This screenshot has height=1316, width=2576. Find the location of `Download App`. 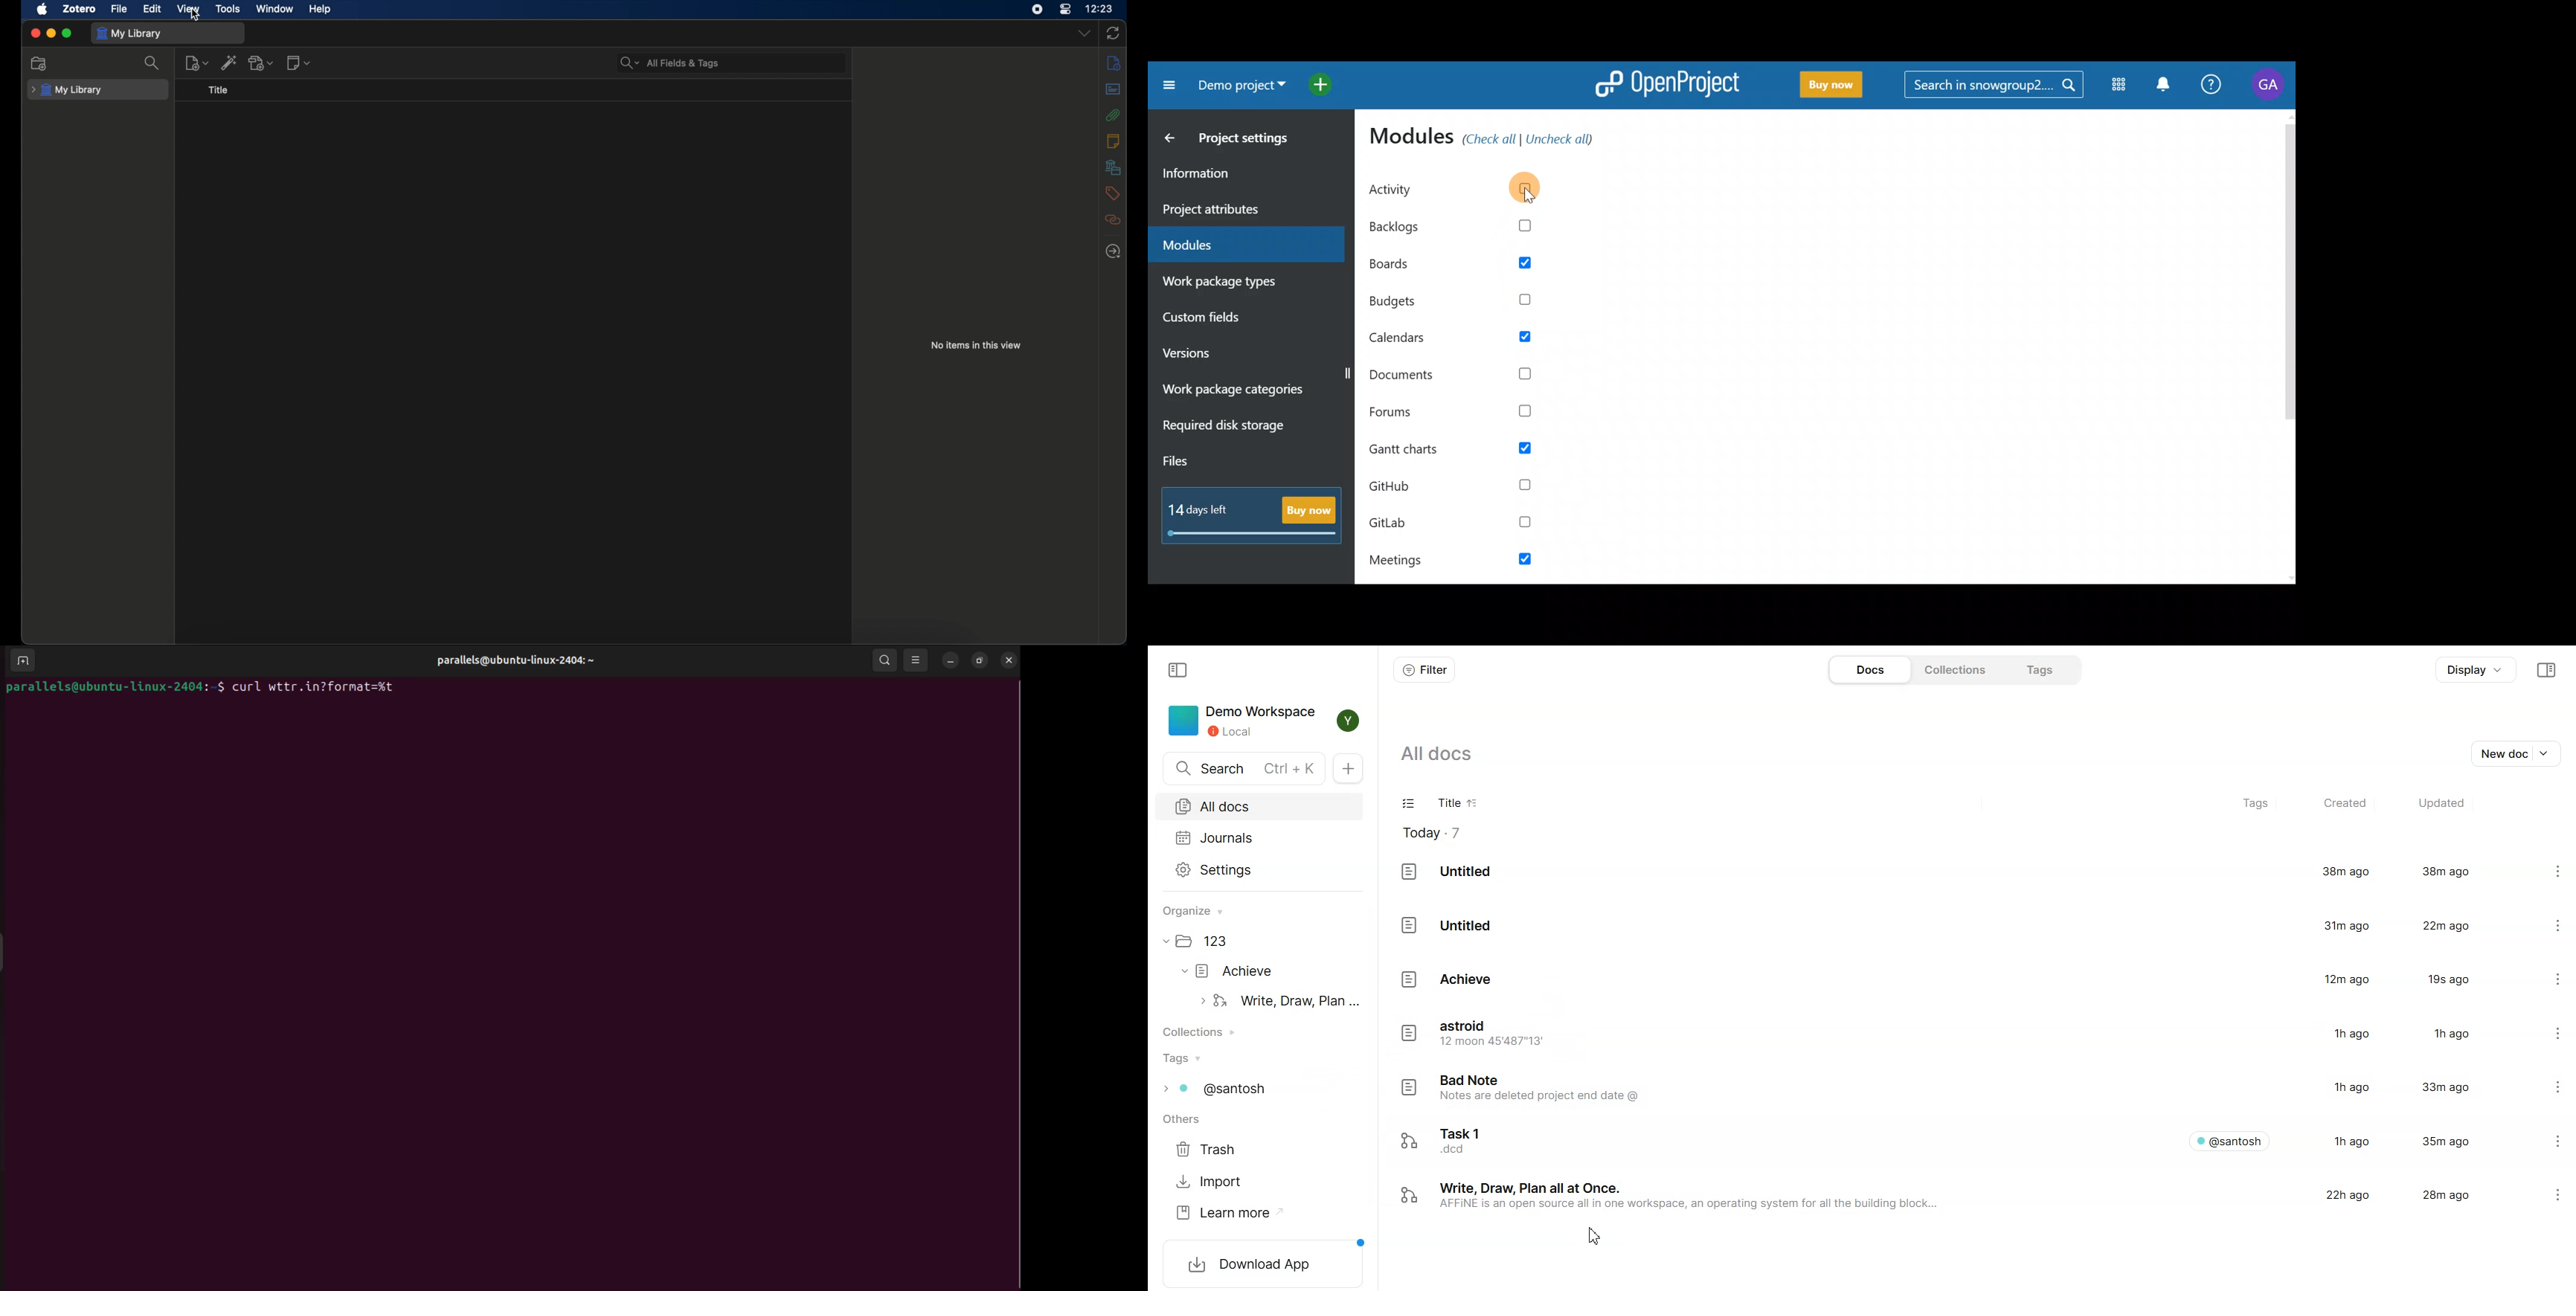

Download App is located at coordinates (1263, 1262).